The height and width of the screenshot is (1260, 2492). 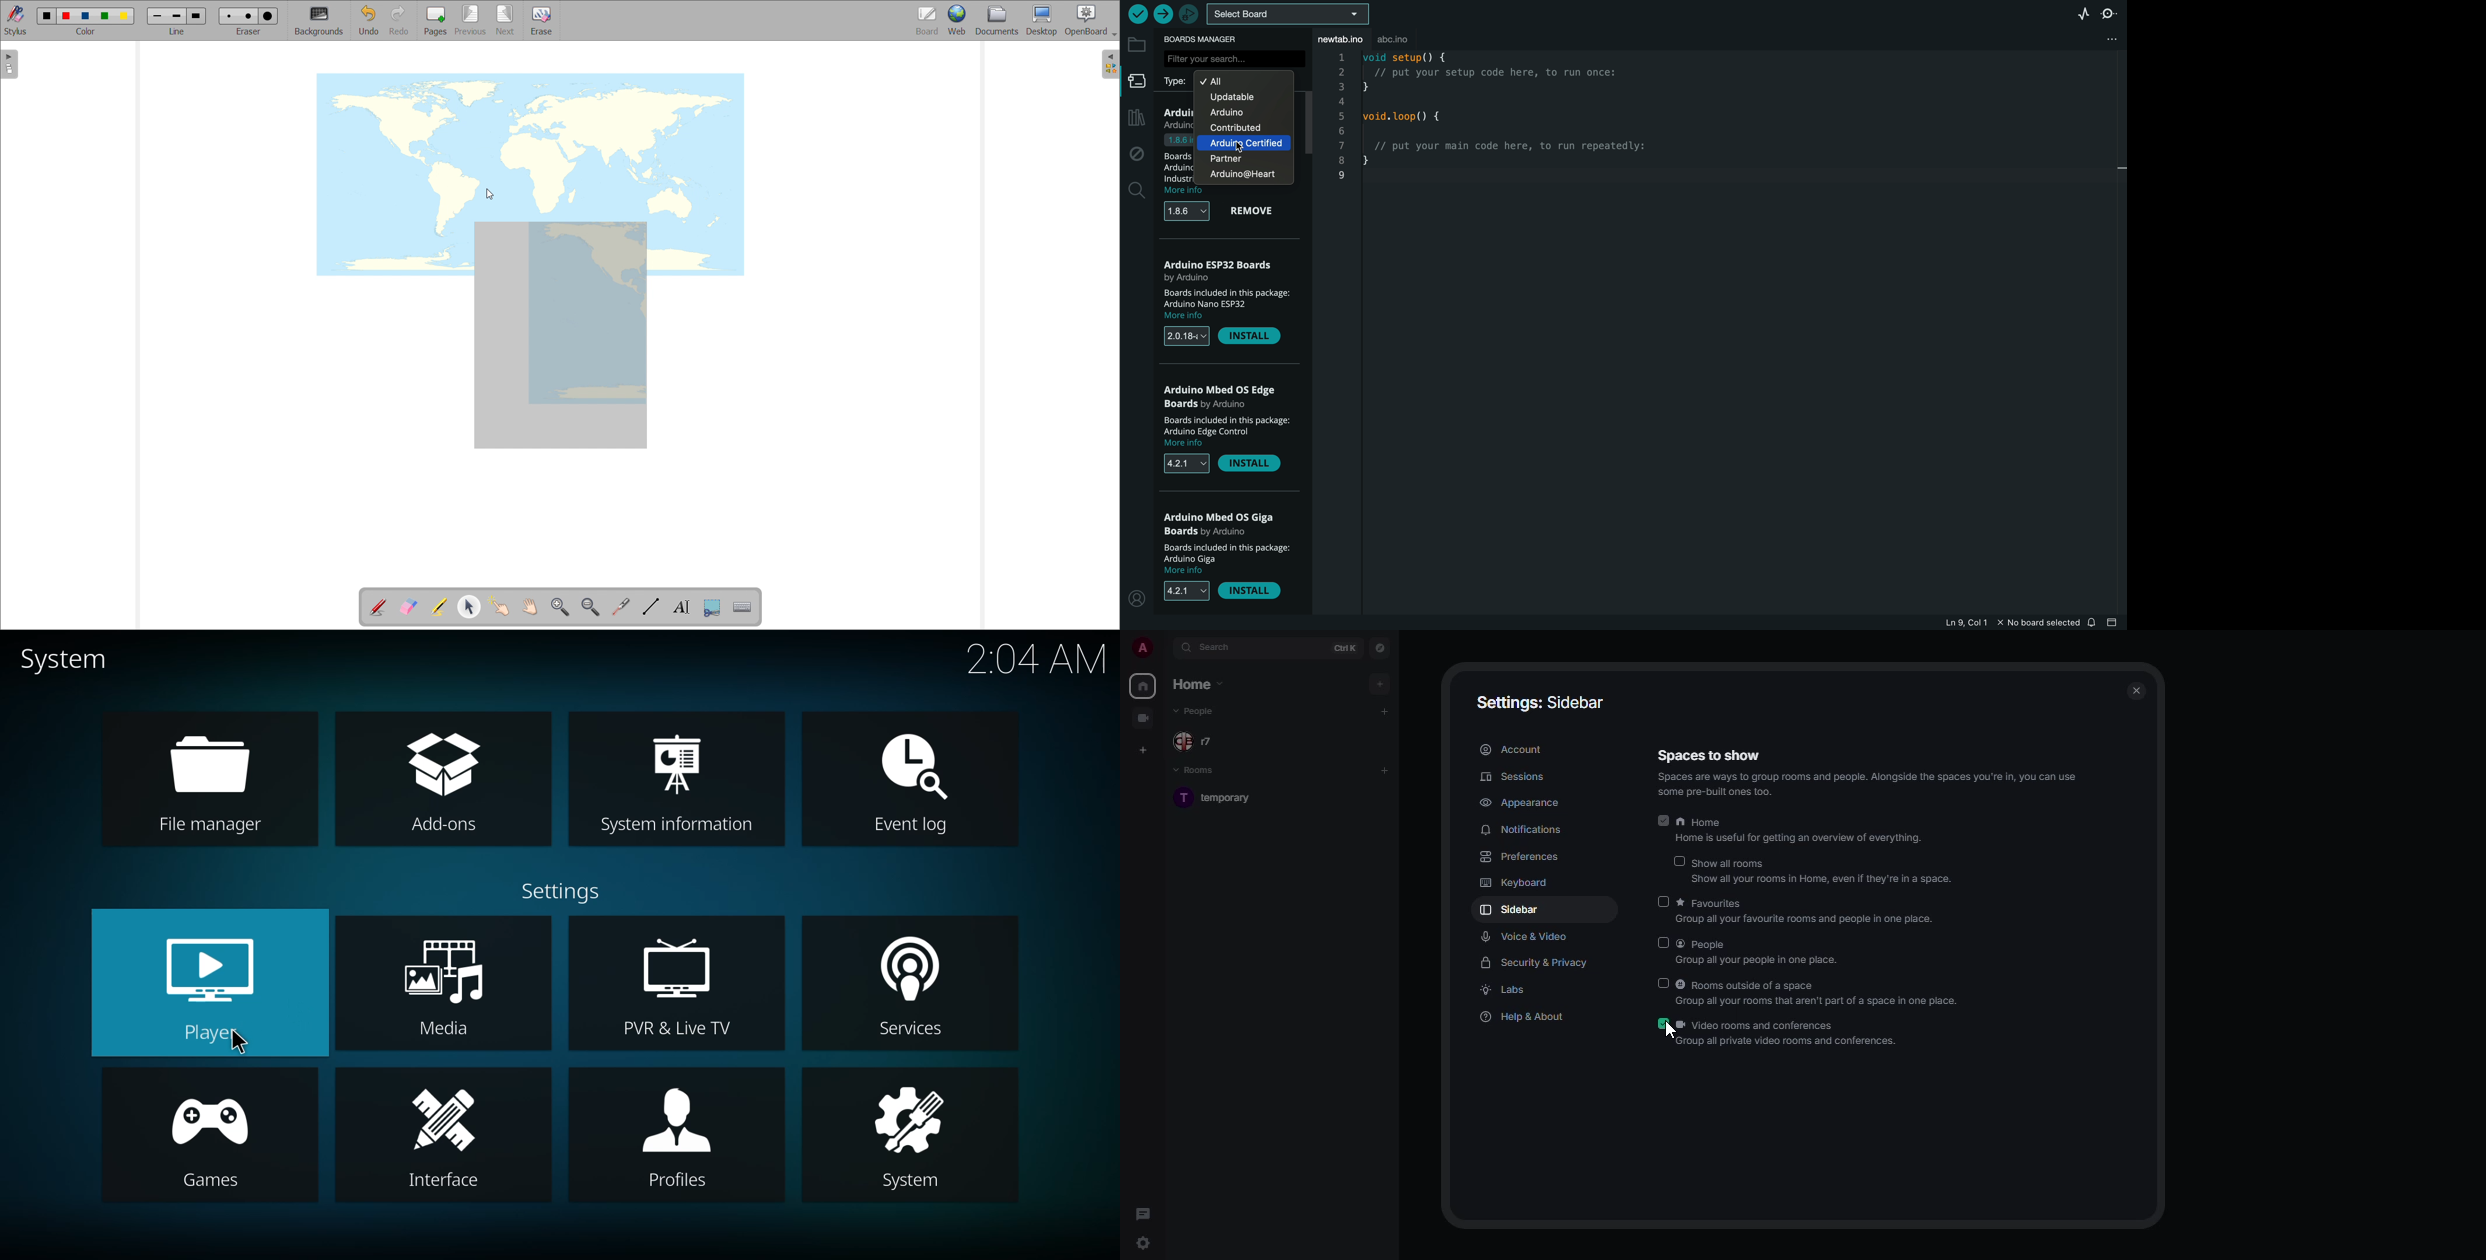 What do you see at coordinates (1664, 983) in the screenshot?
I see `disabled` at bounding box center [1664, 983].